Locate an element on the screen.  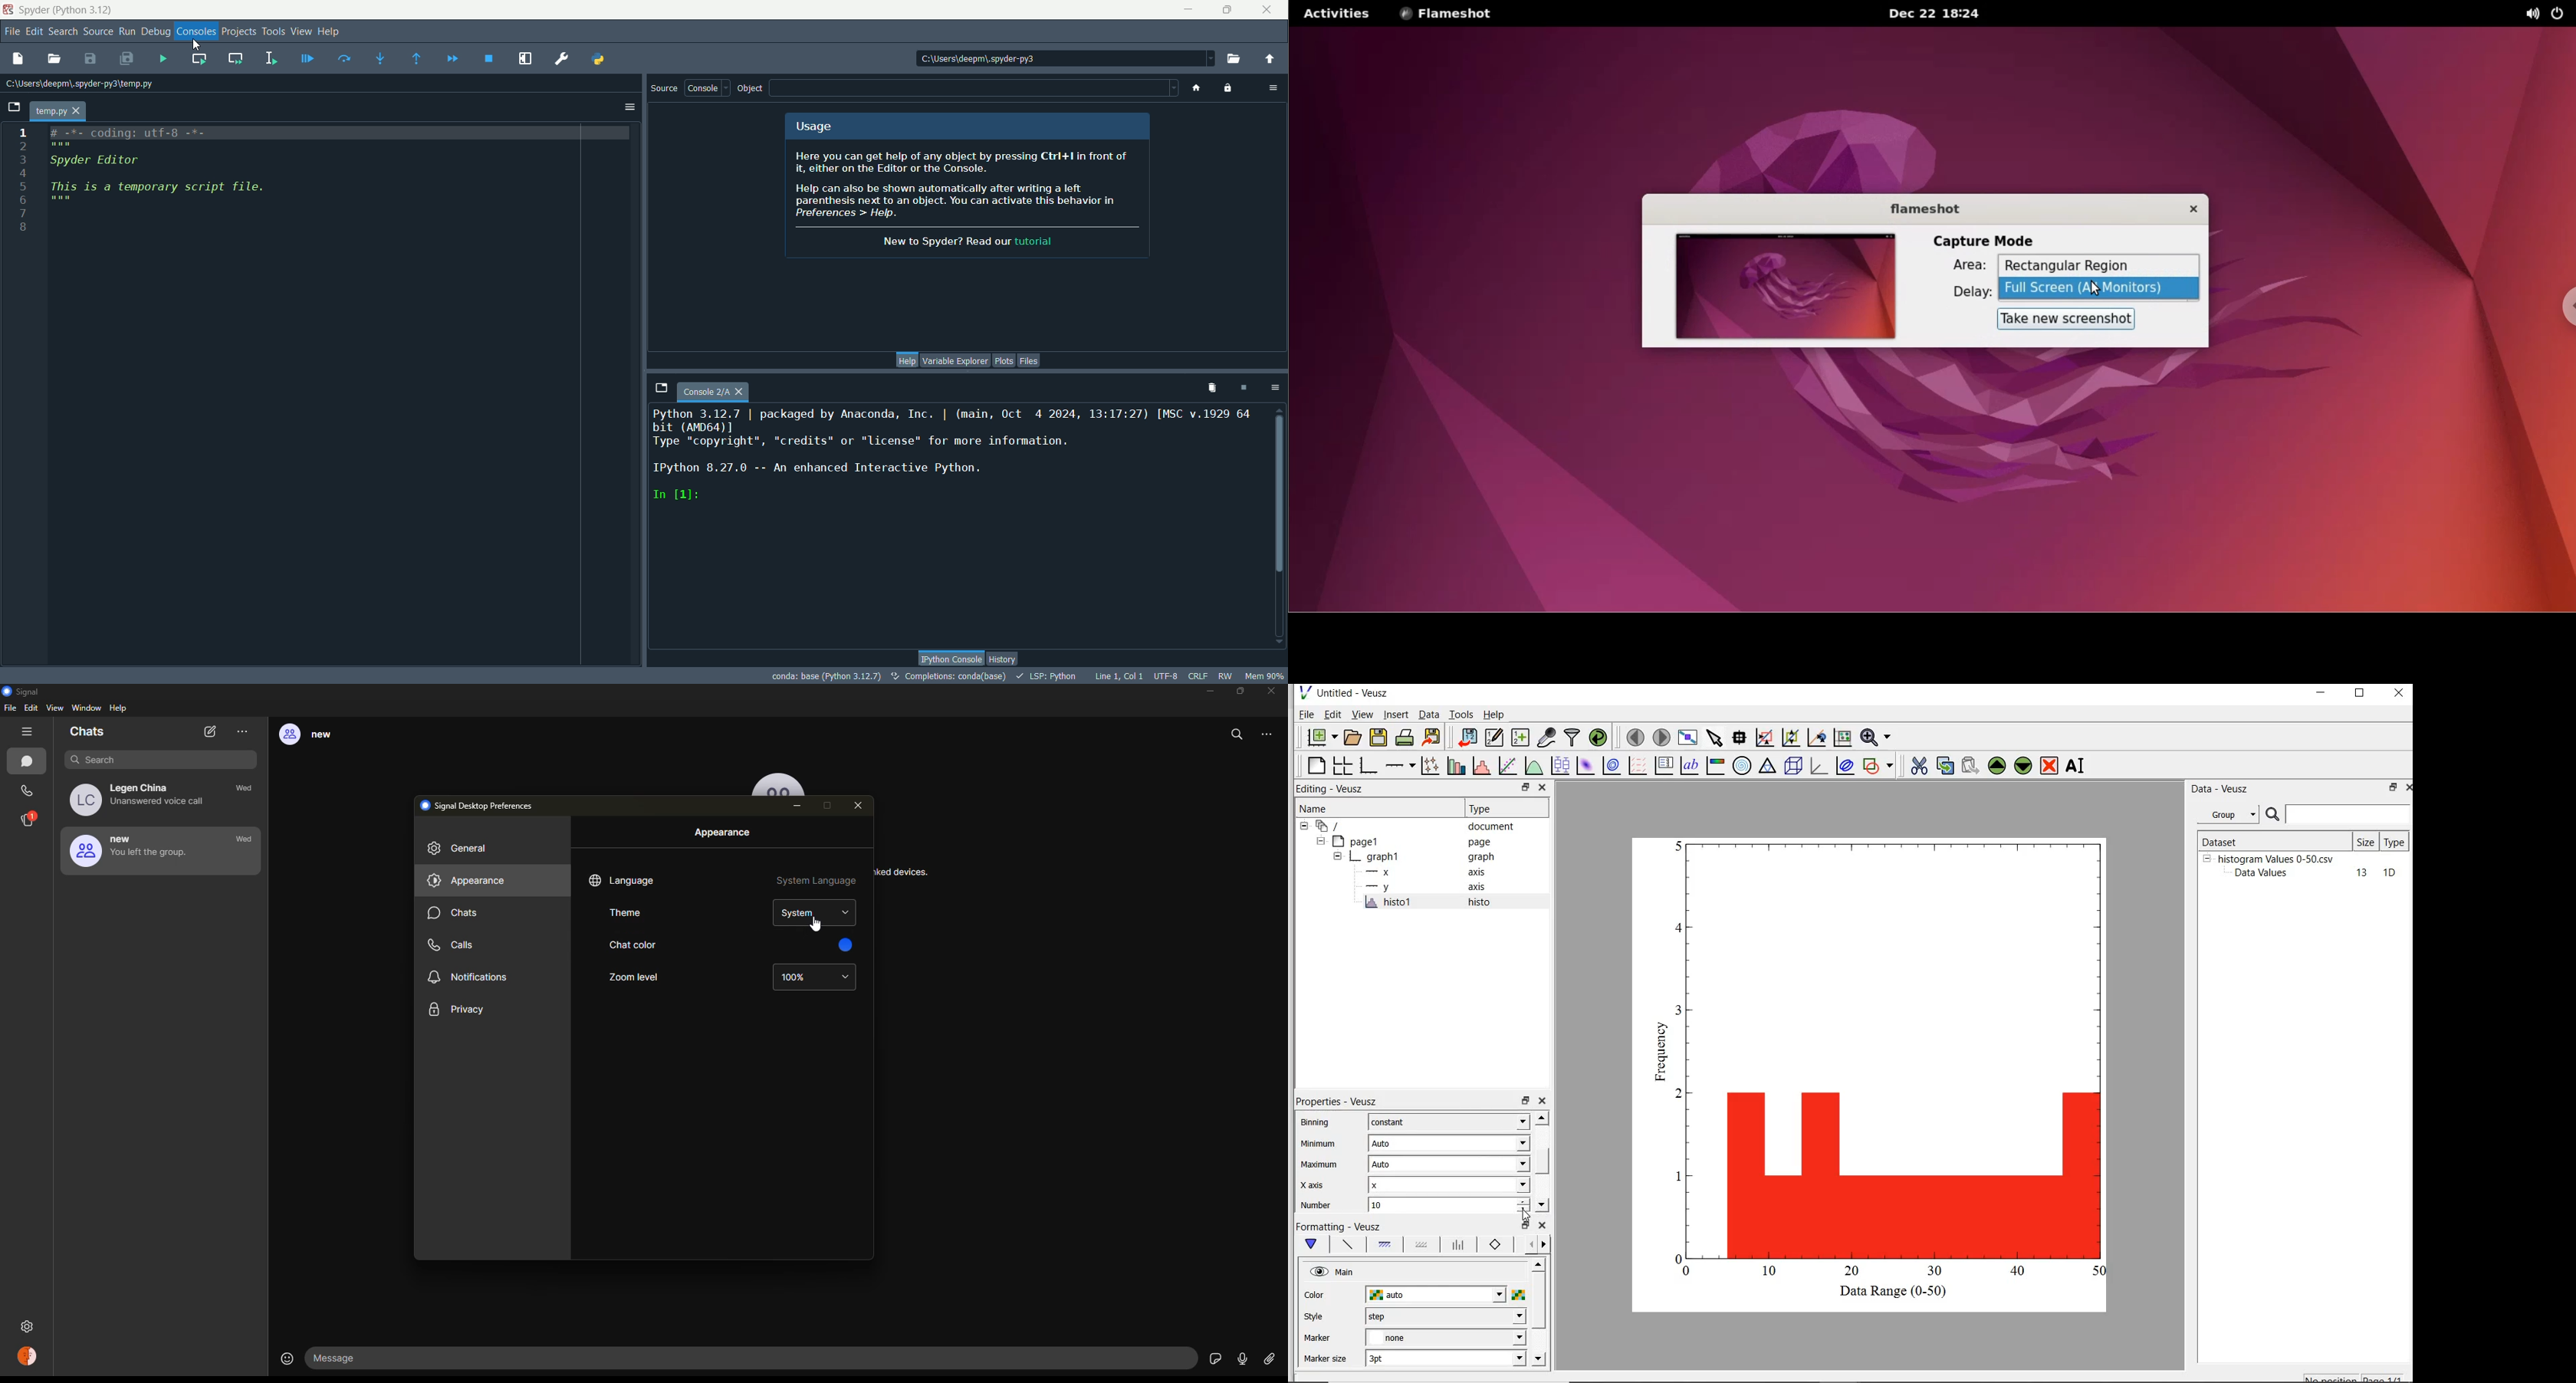
axis is located at coordinates (1481, 888).